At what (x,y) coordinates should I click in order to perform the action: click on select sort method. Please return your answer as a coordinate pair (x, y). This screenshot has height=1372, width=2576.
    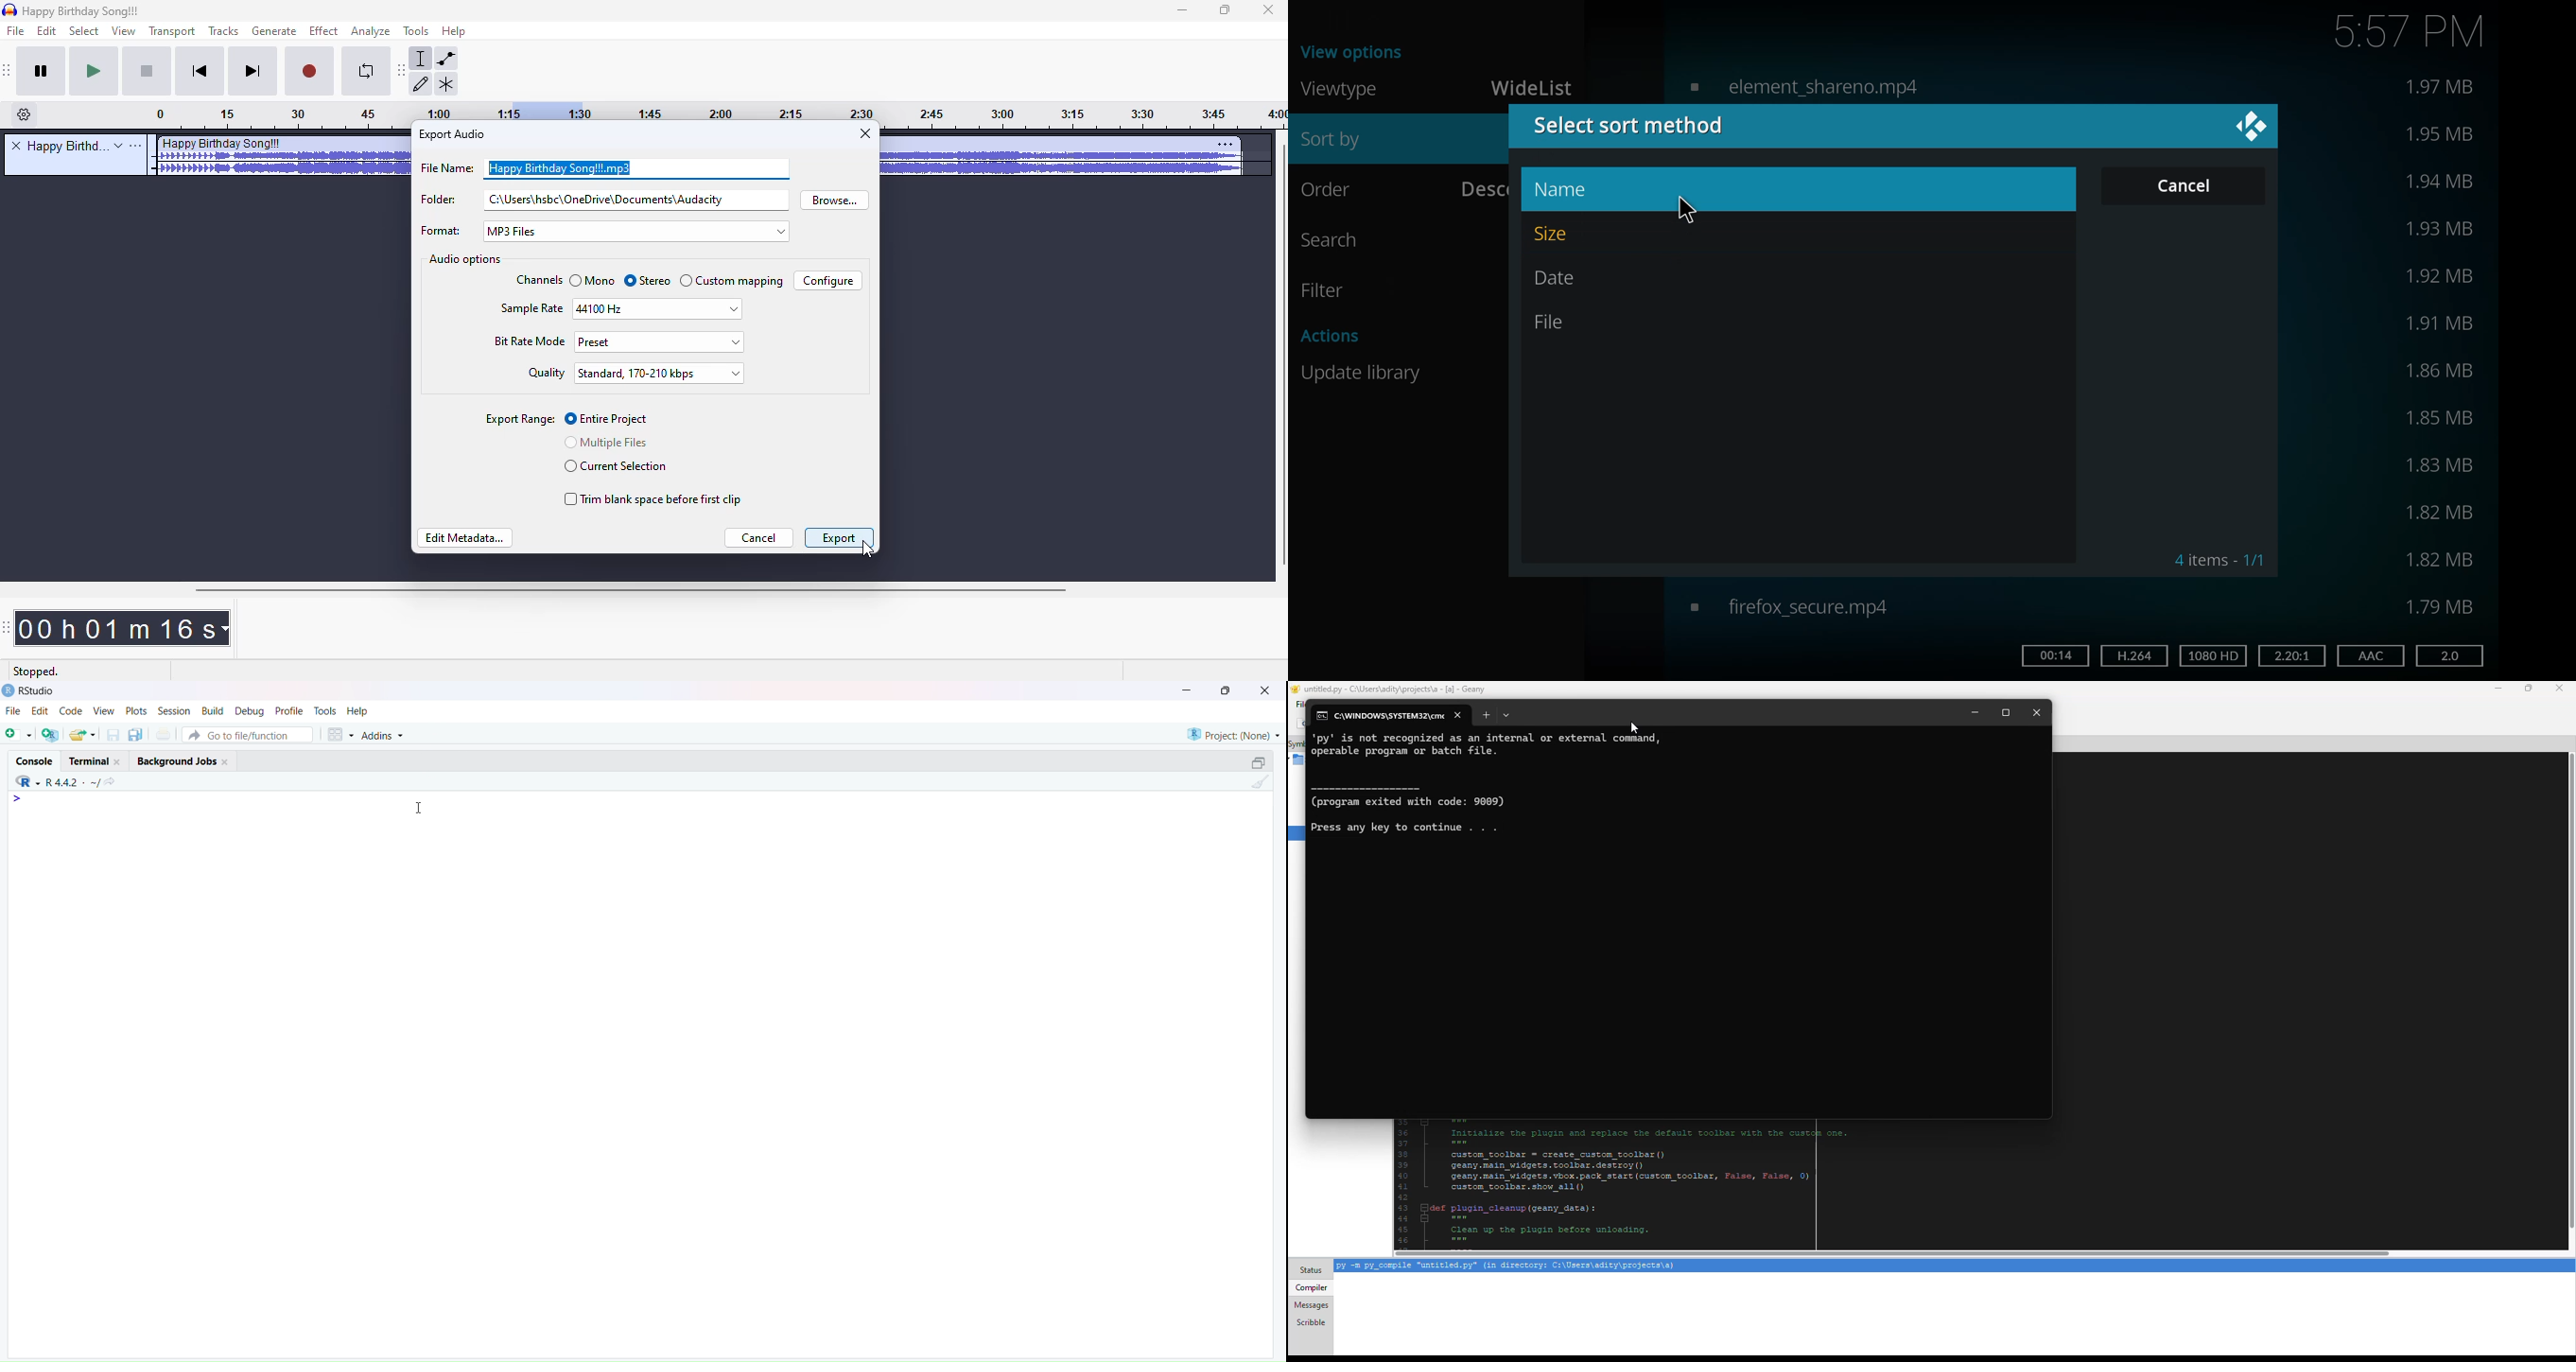
    Looking at the image, I should click on (1633, 125).